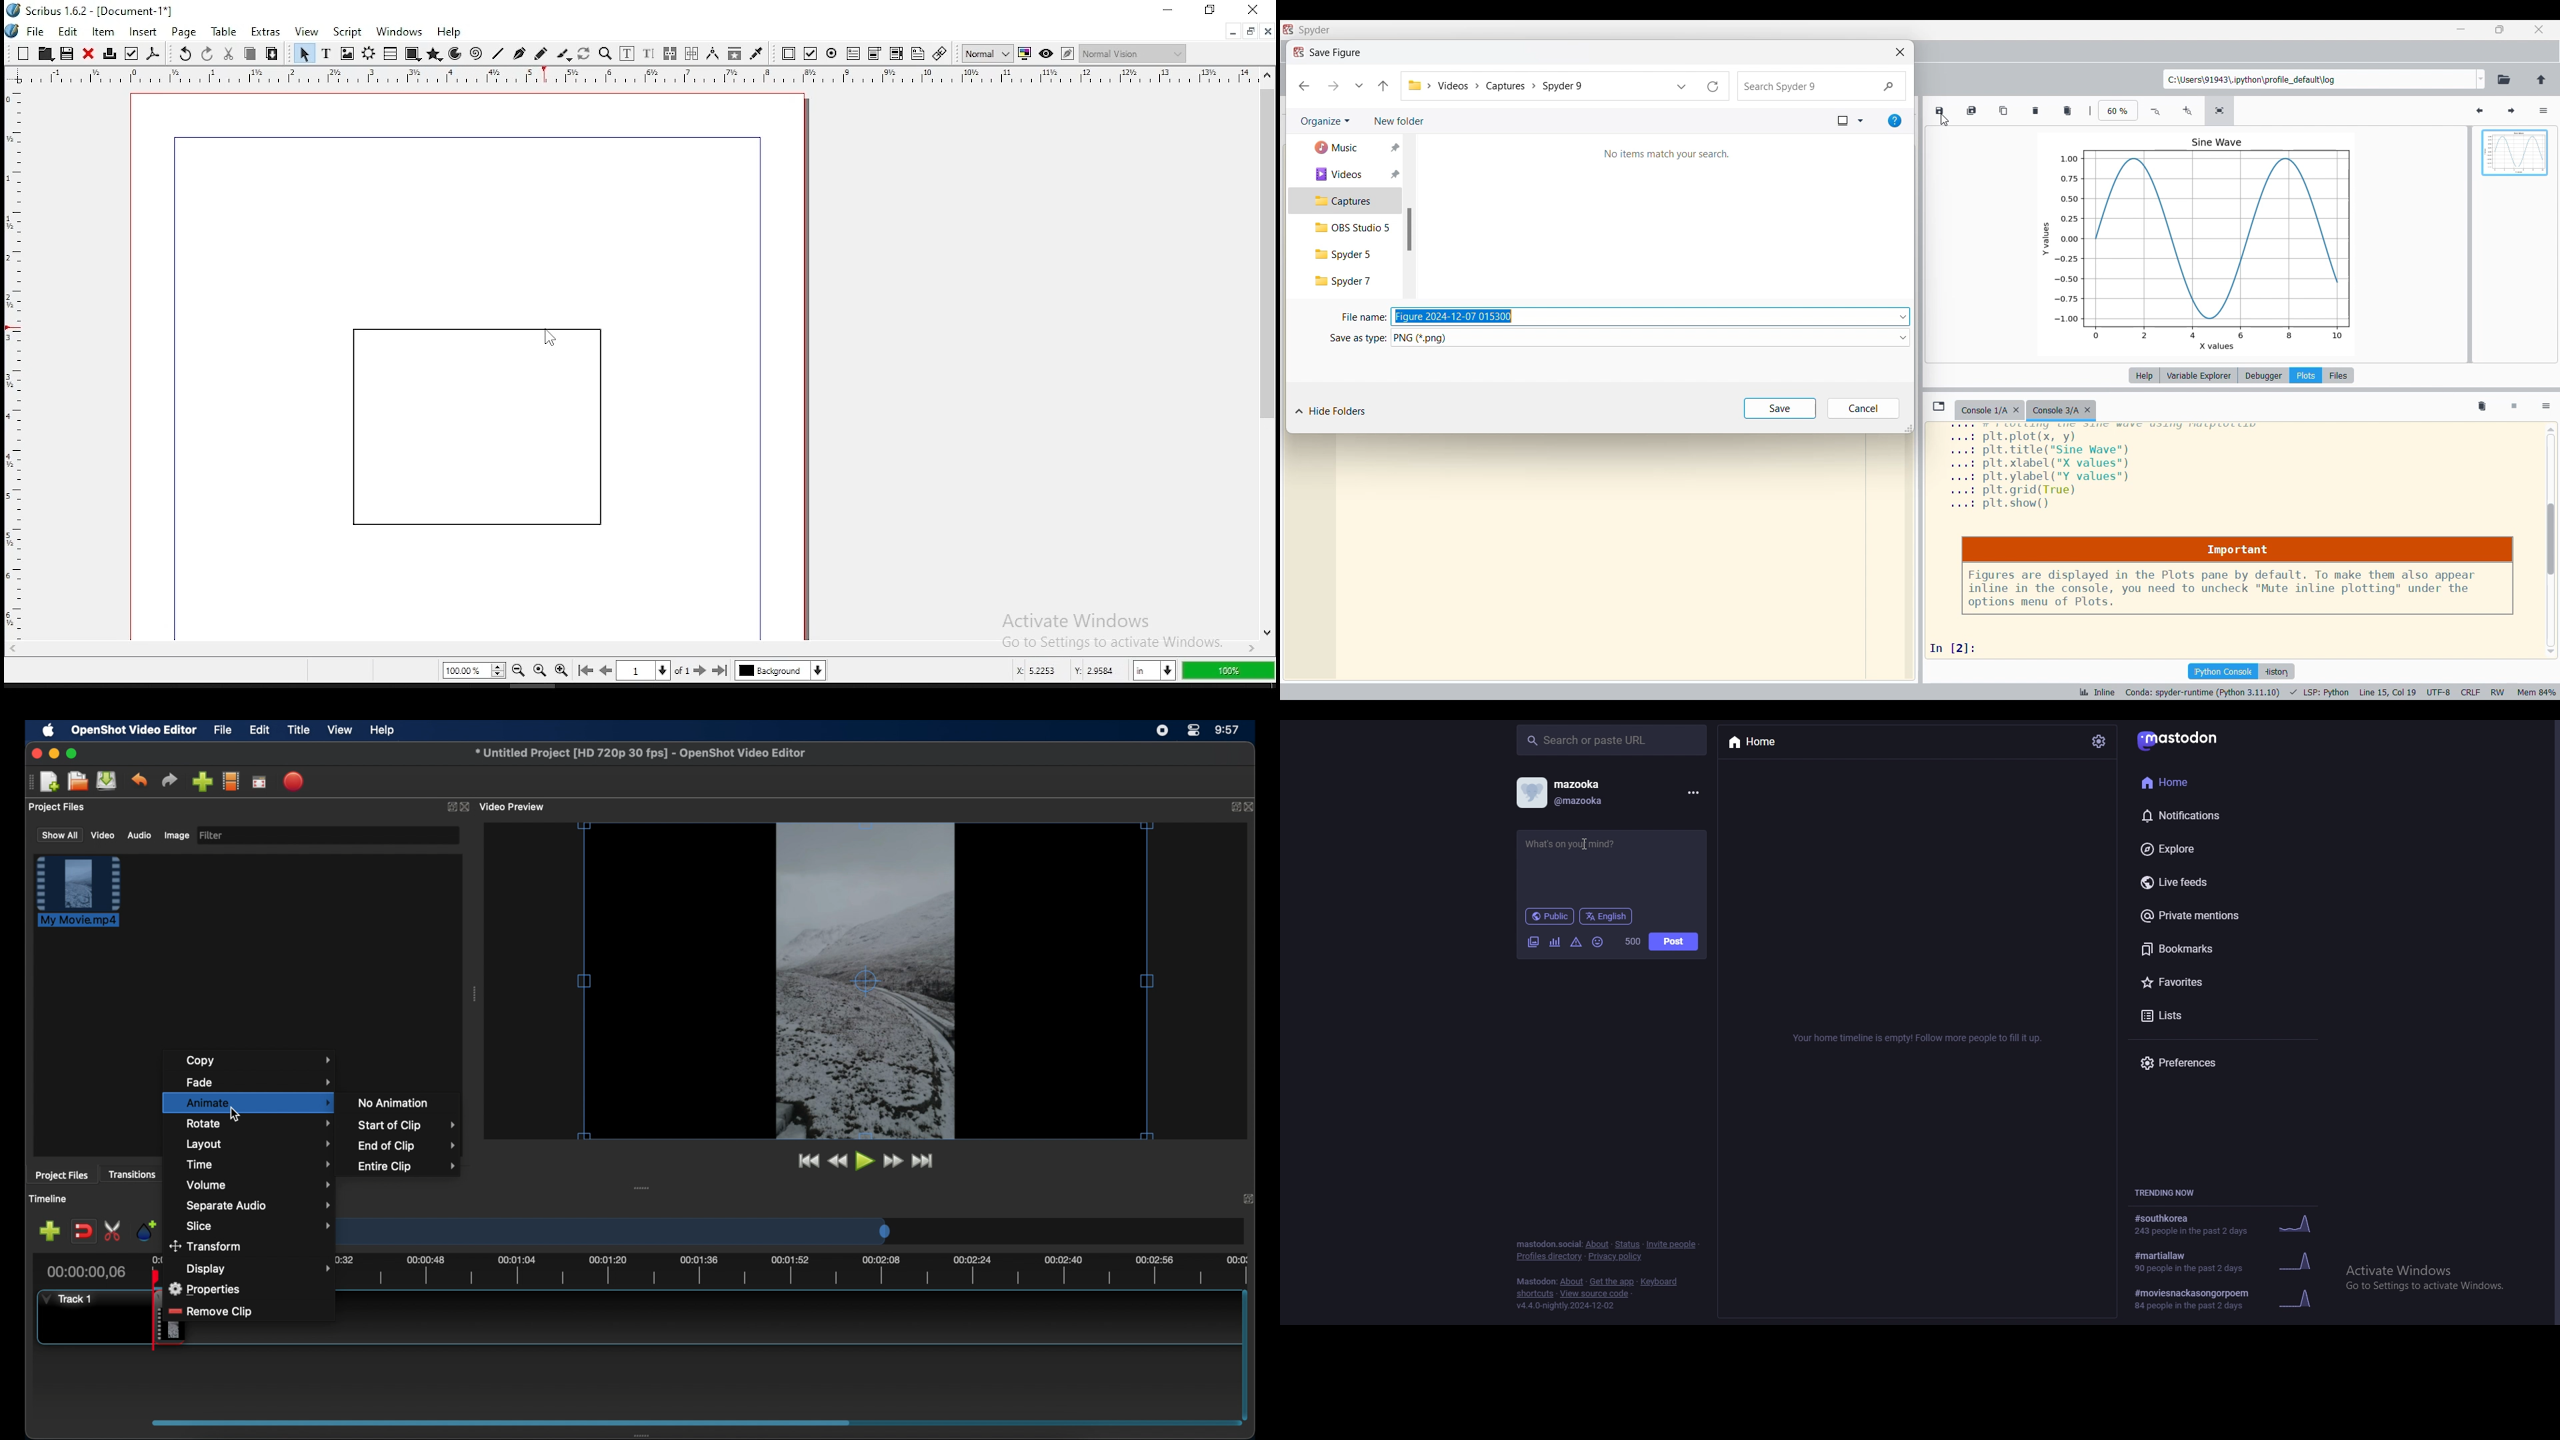  I want to click on cursor, so click(237, 1115).